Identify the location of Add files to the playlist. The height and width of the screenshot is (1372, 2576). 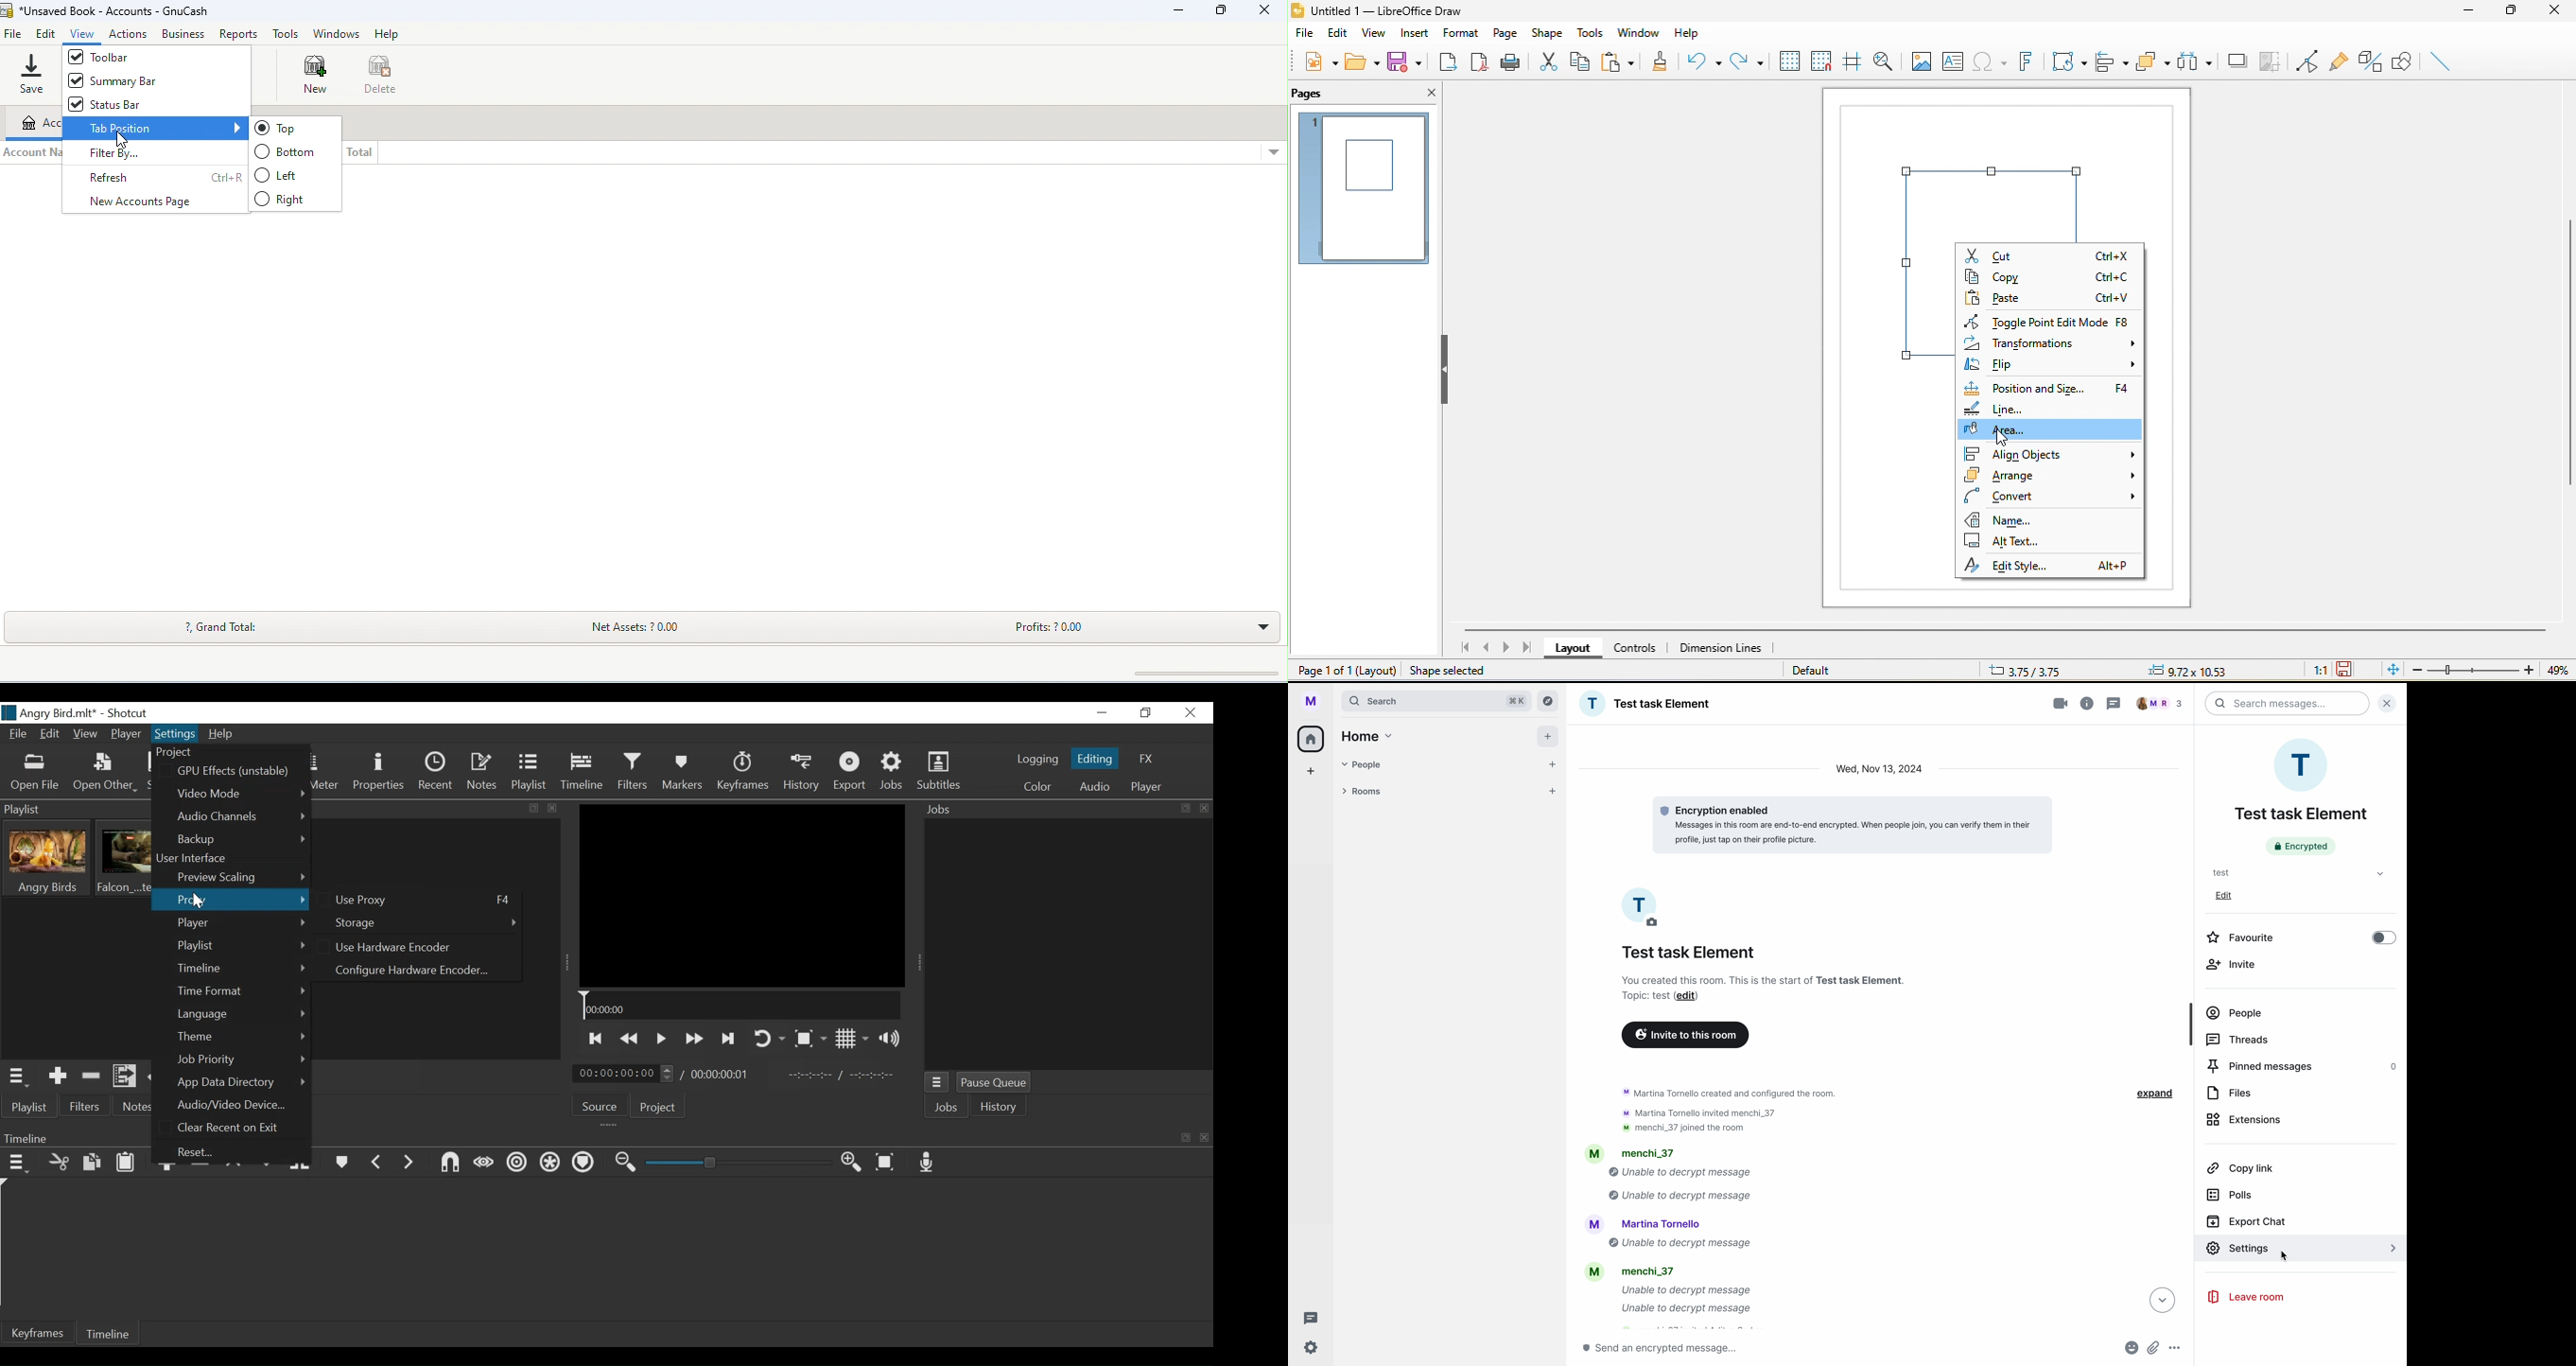
(124, 1076).